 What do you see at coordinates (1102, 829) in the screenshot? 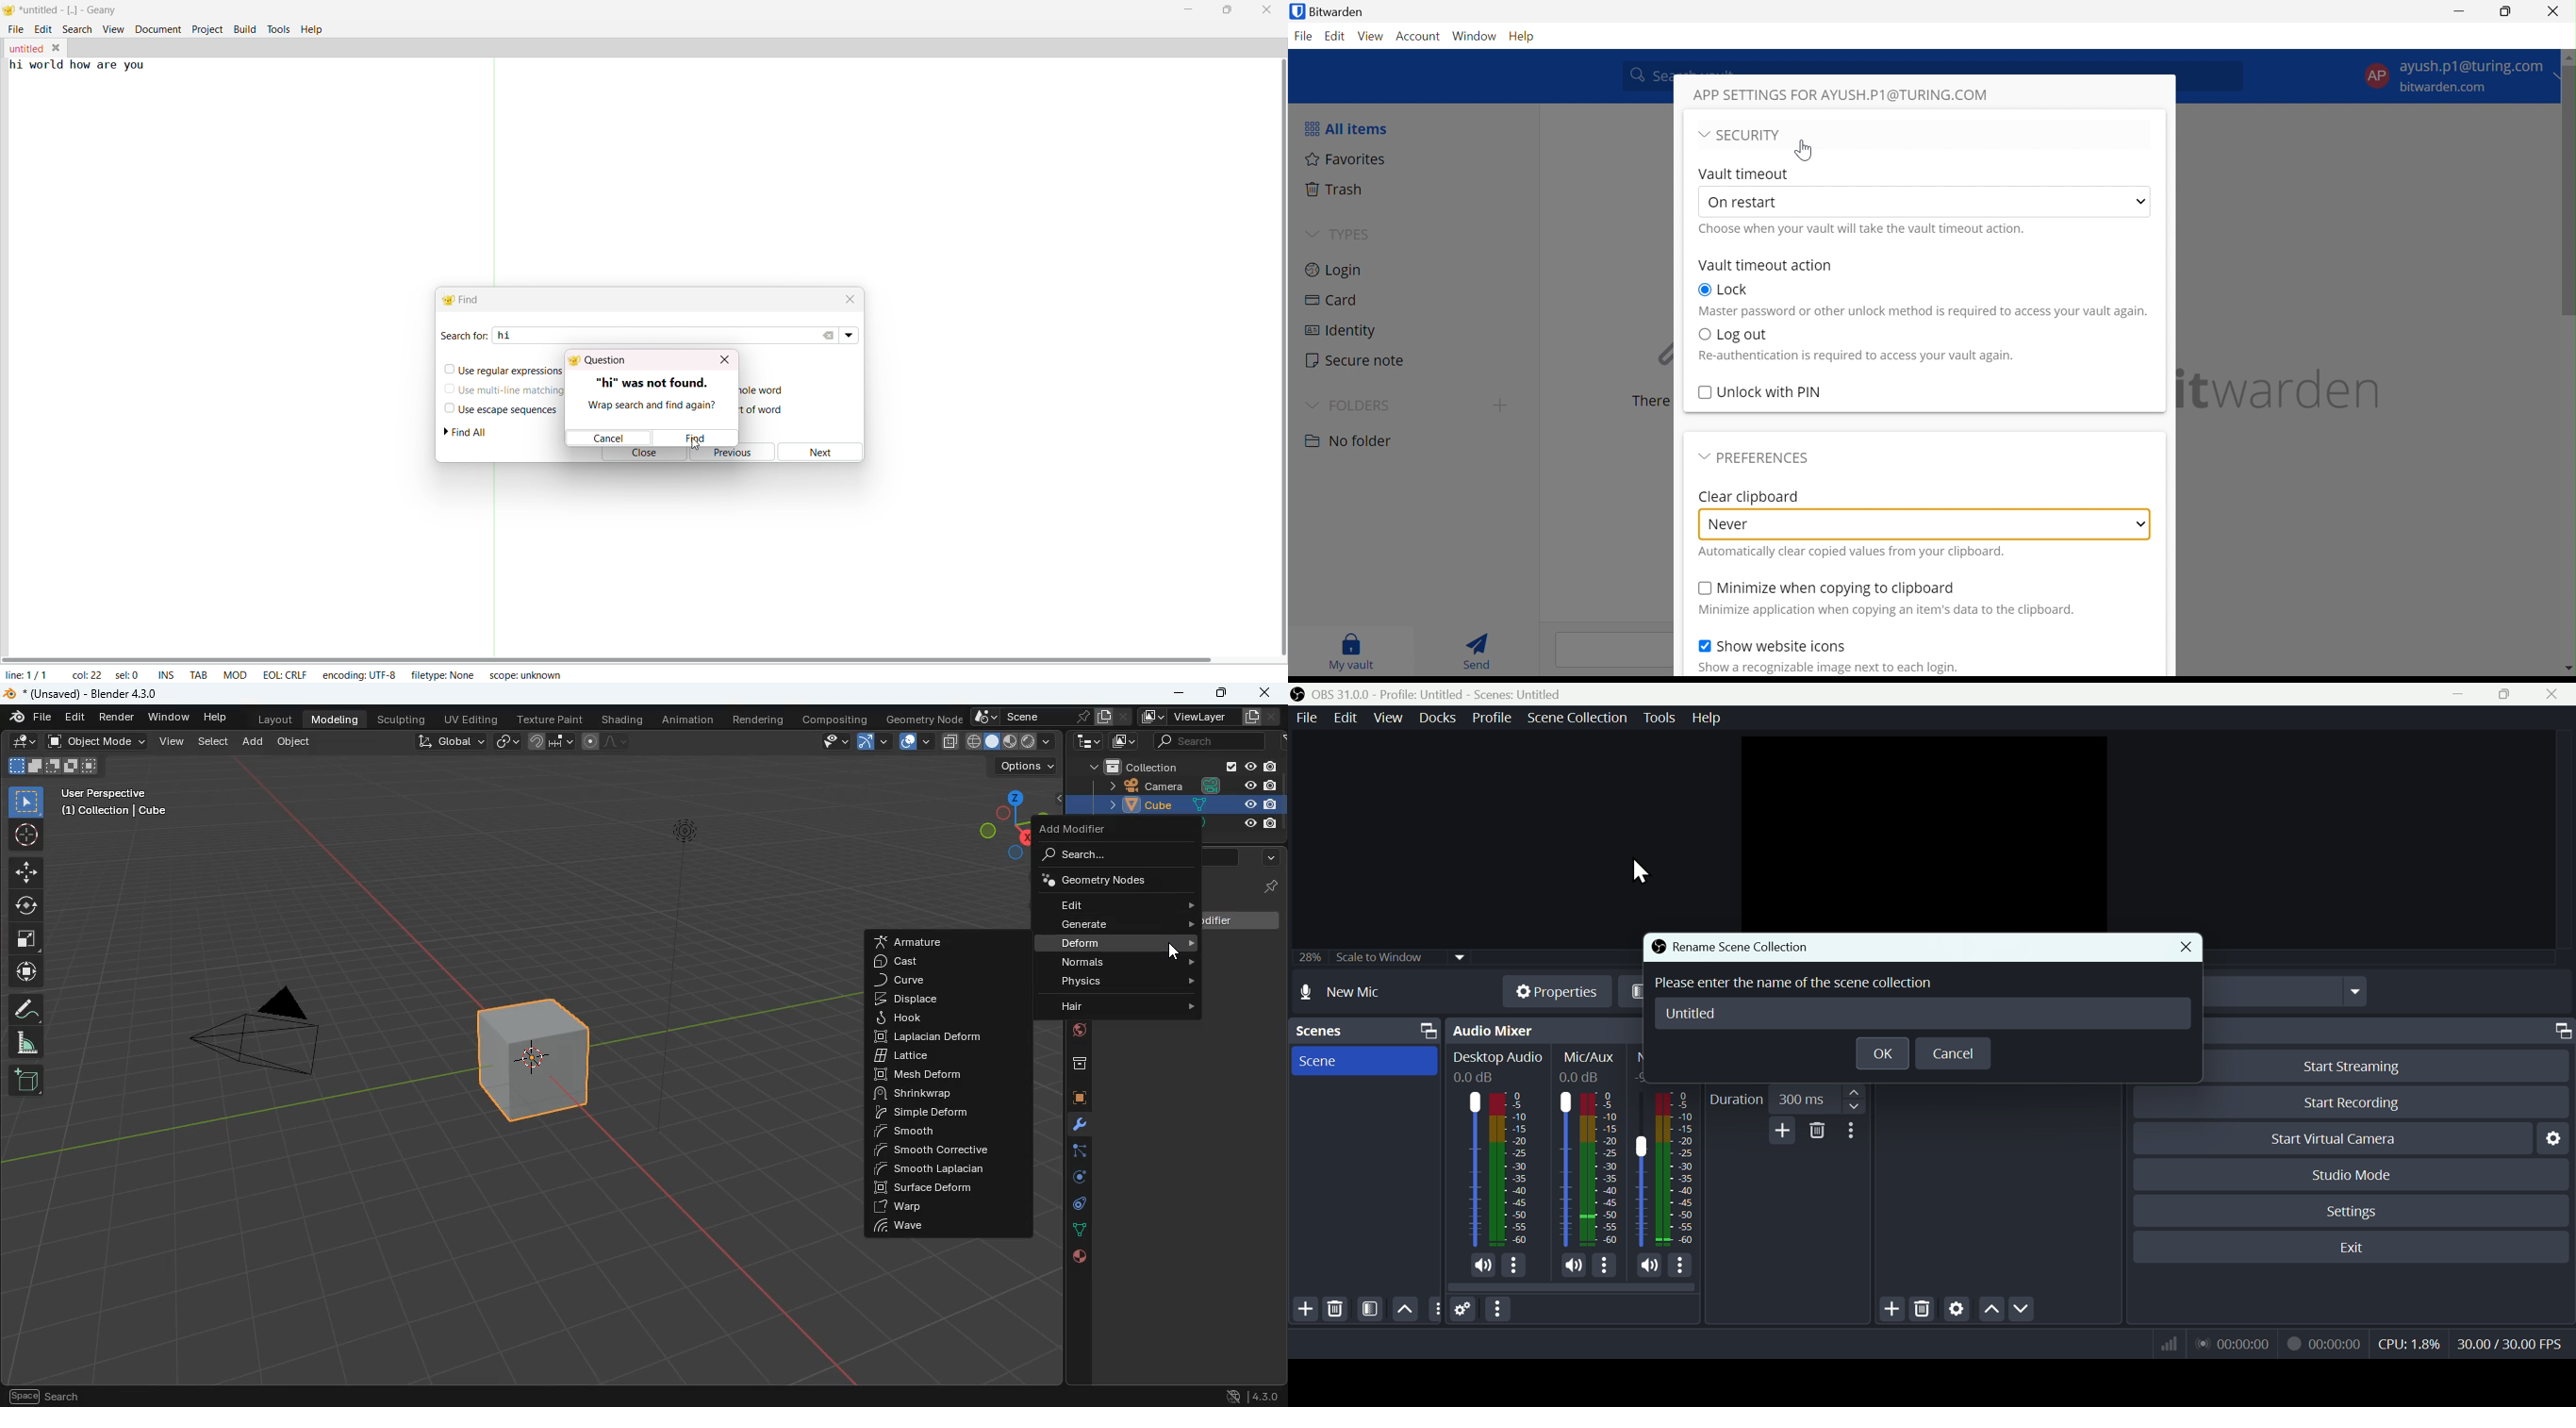
I see `add modifier` at bounding box center [1102, 829].